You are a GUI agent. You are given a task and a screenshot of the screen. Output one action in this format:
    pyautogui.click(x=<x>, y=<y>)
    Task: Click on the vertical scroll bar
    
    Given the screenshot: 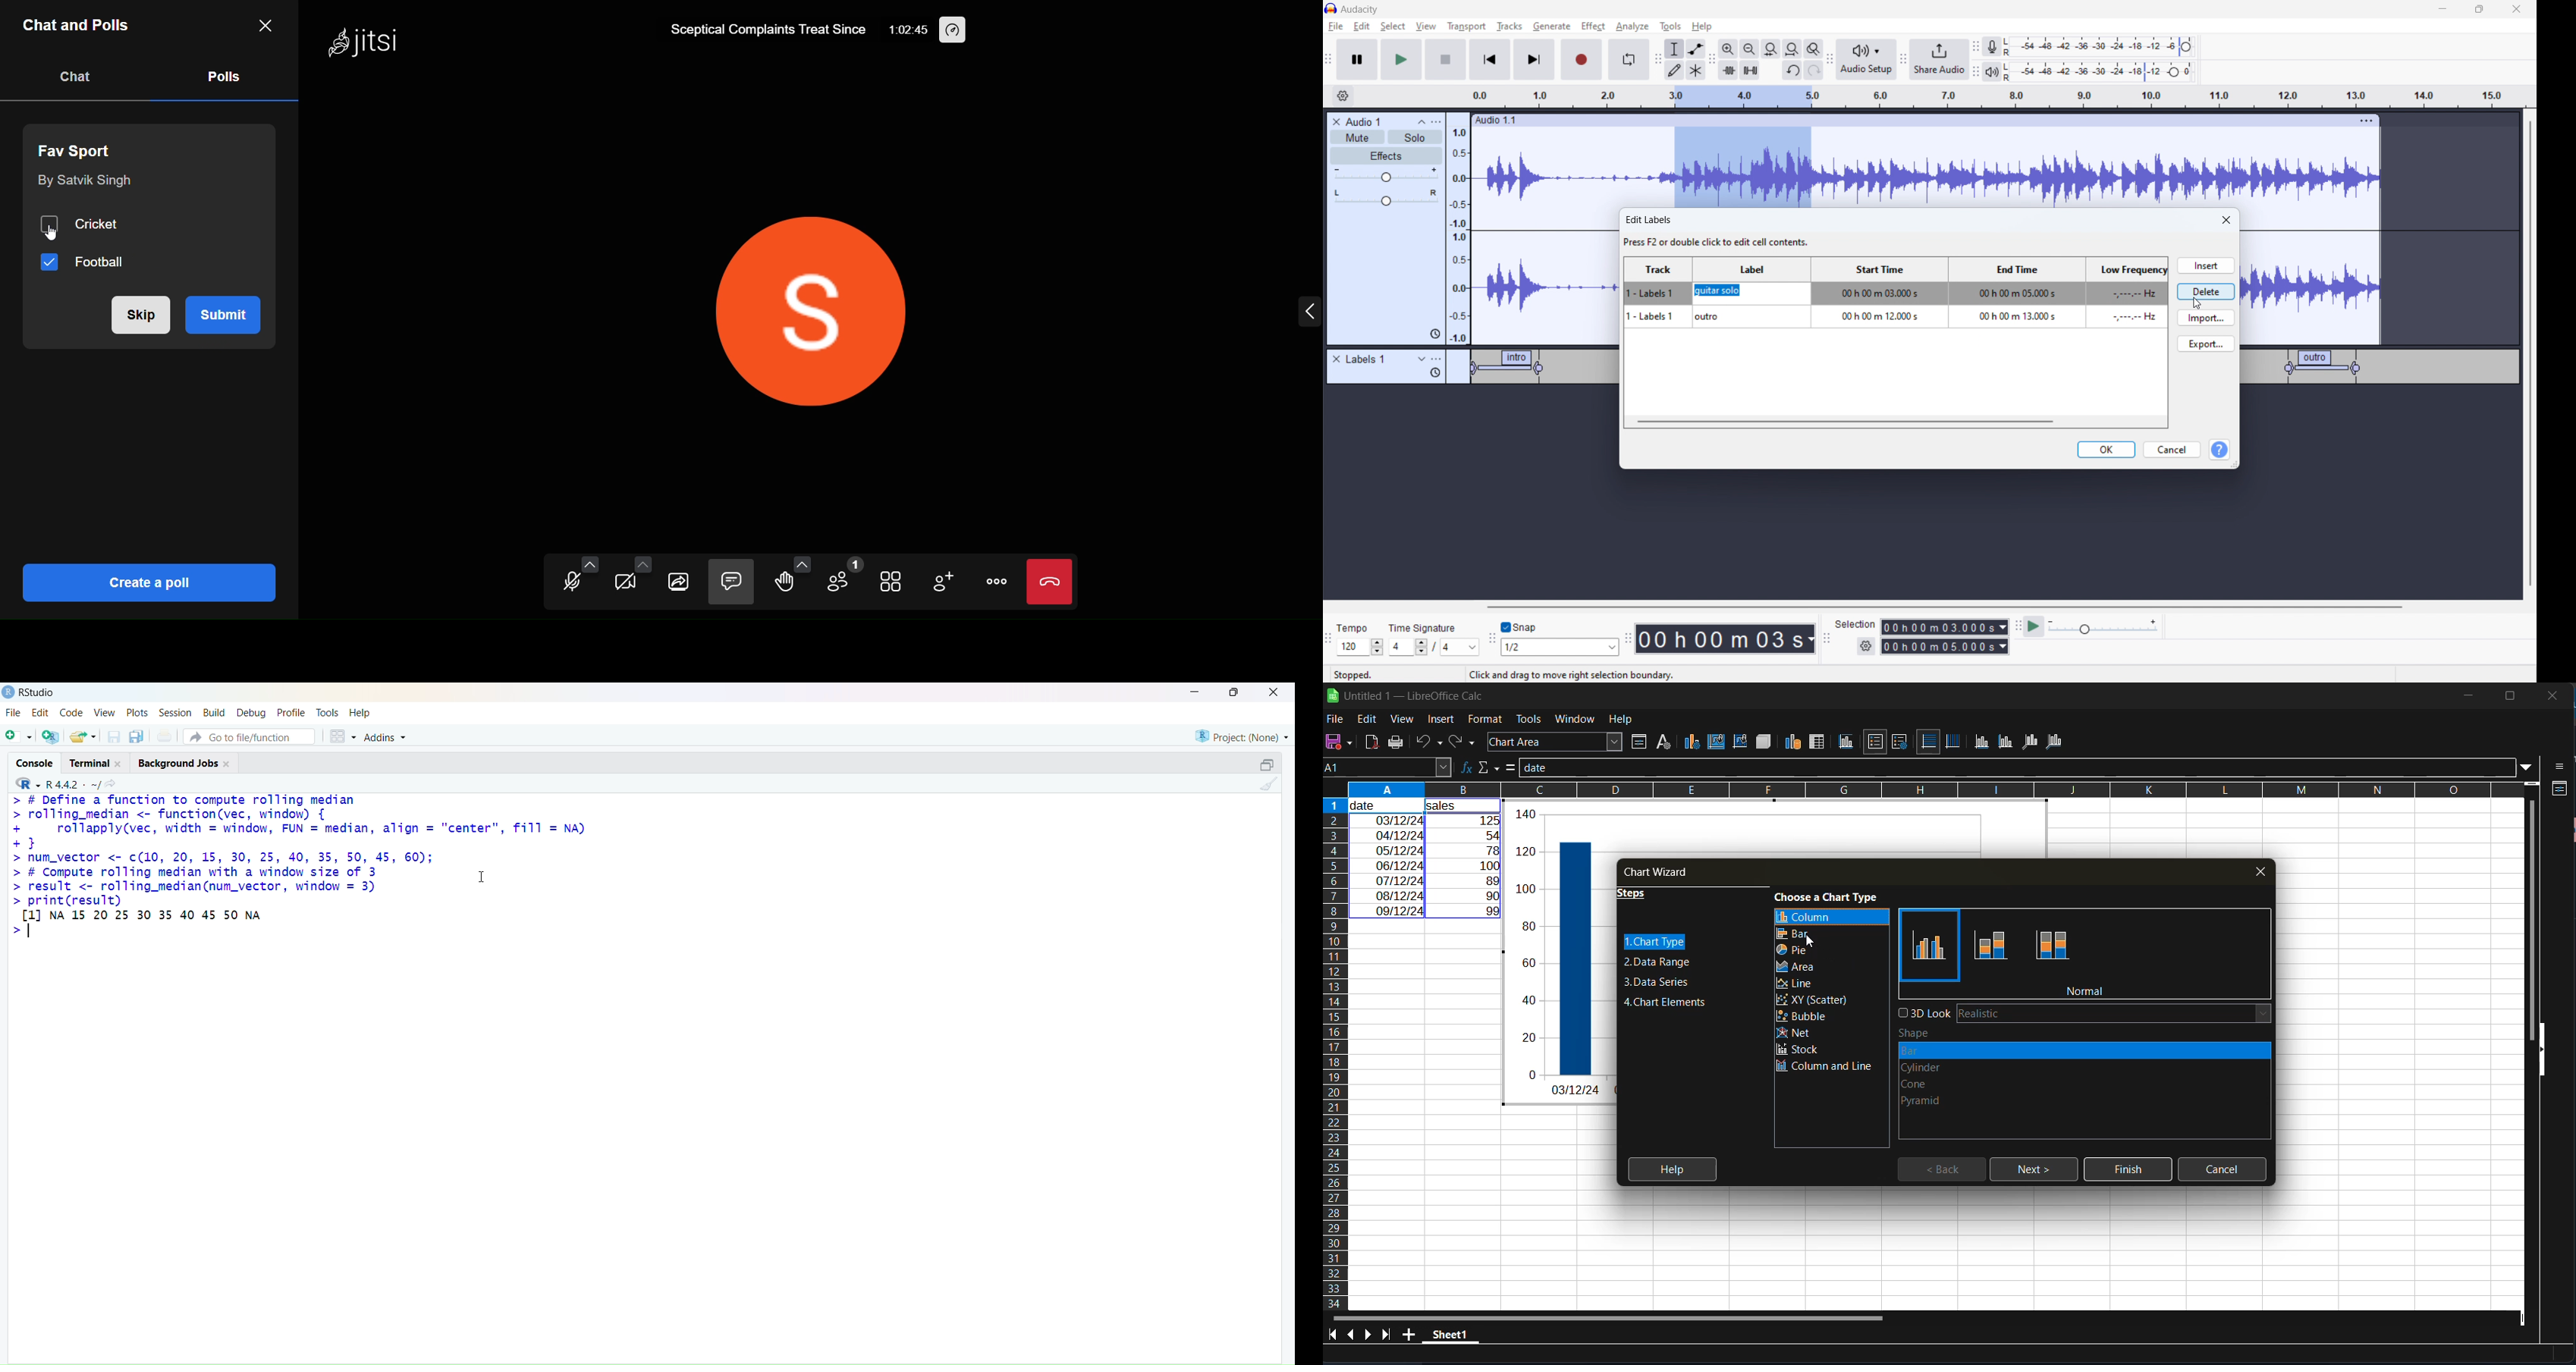 What is the action you would take?
    pyautogui.click(x=2531, y=910)
    